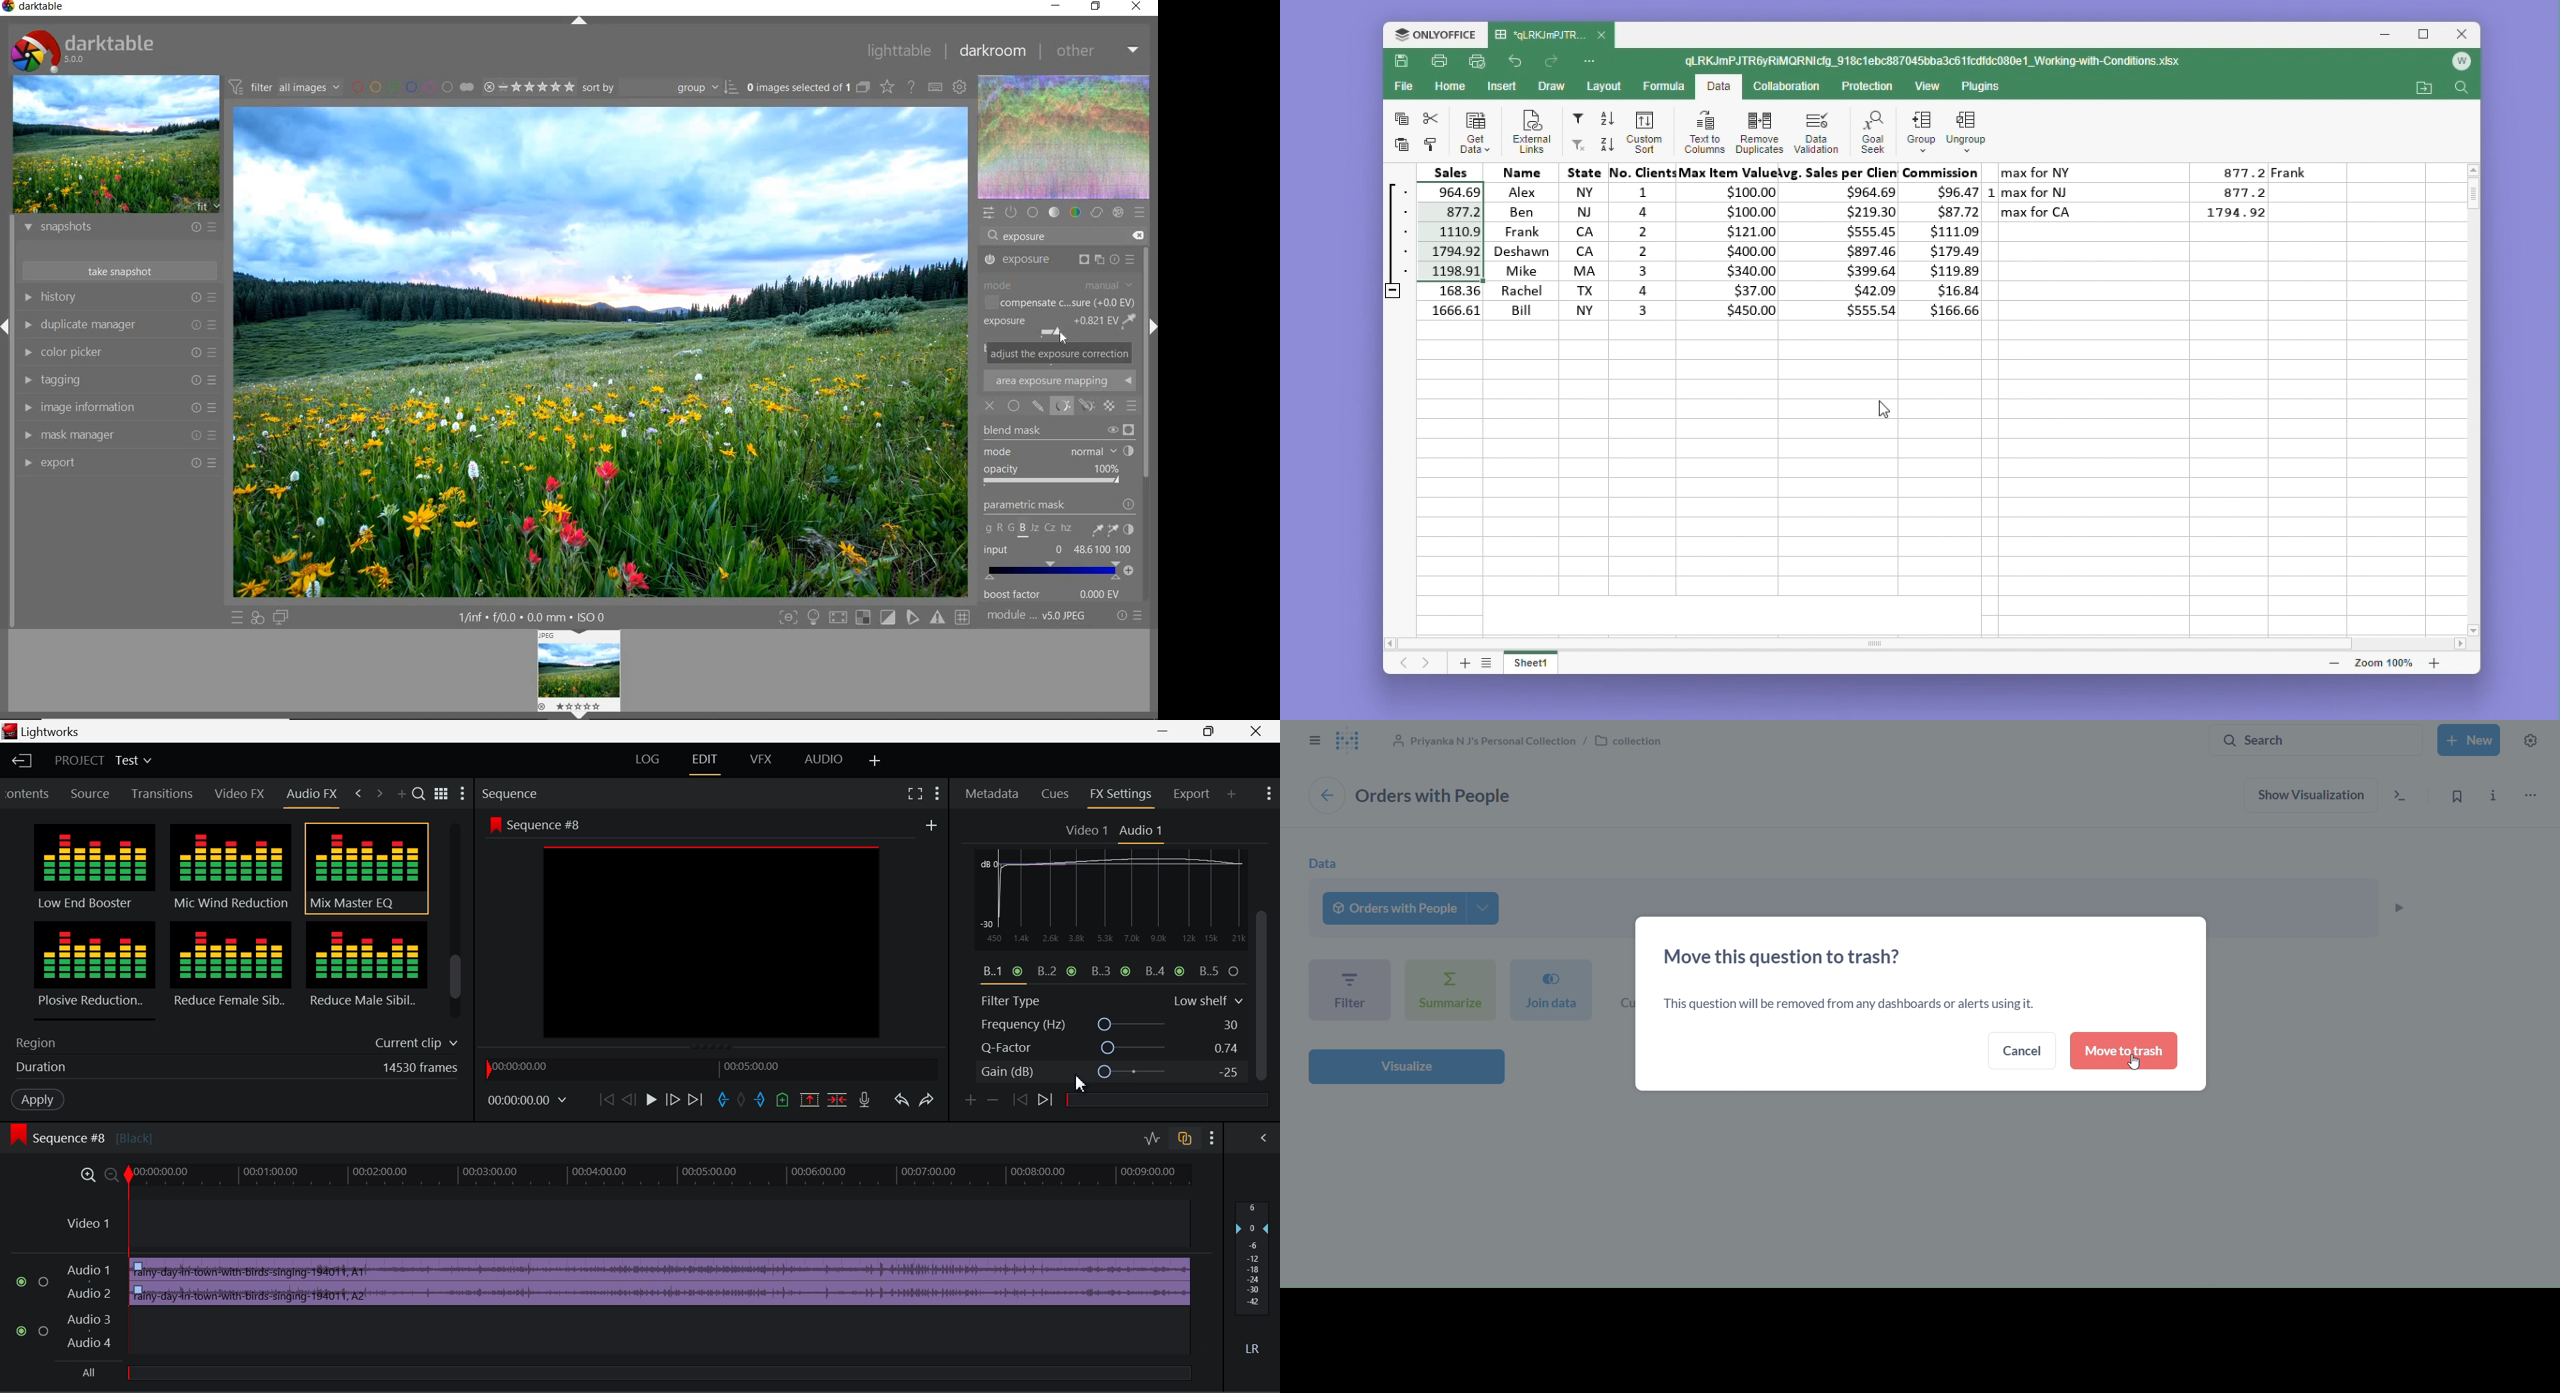  Describe the element at coordinates (121, 327) in the screenshot. I see `duplicate manager` at that location.